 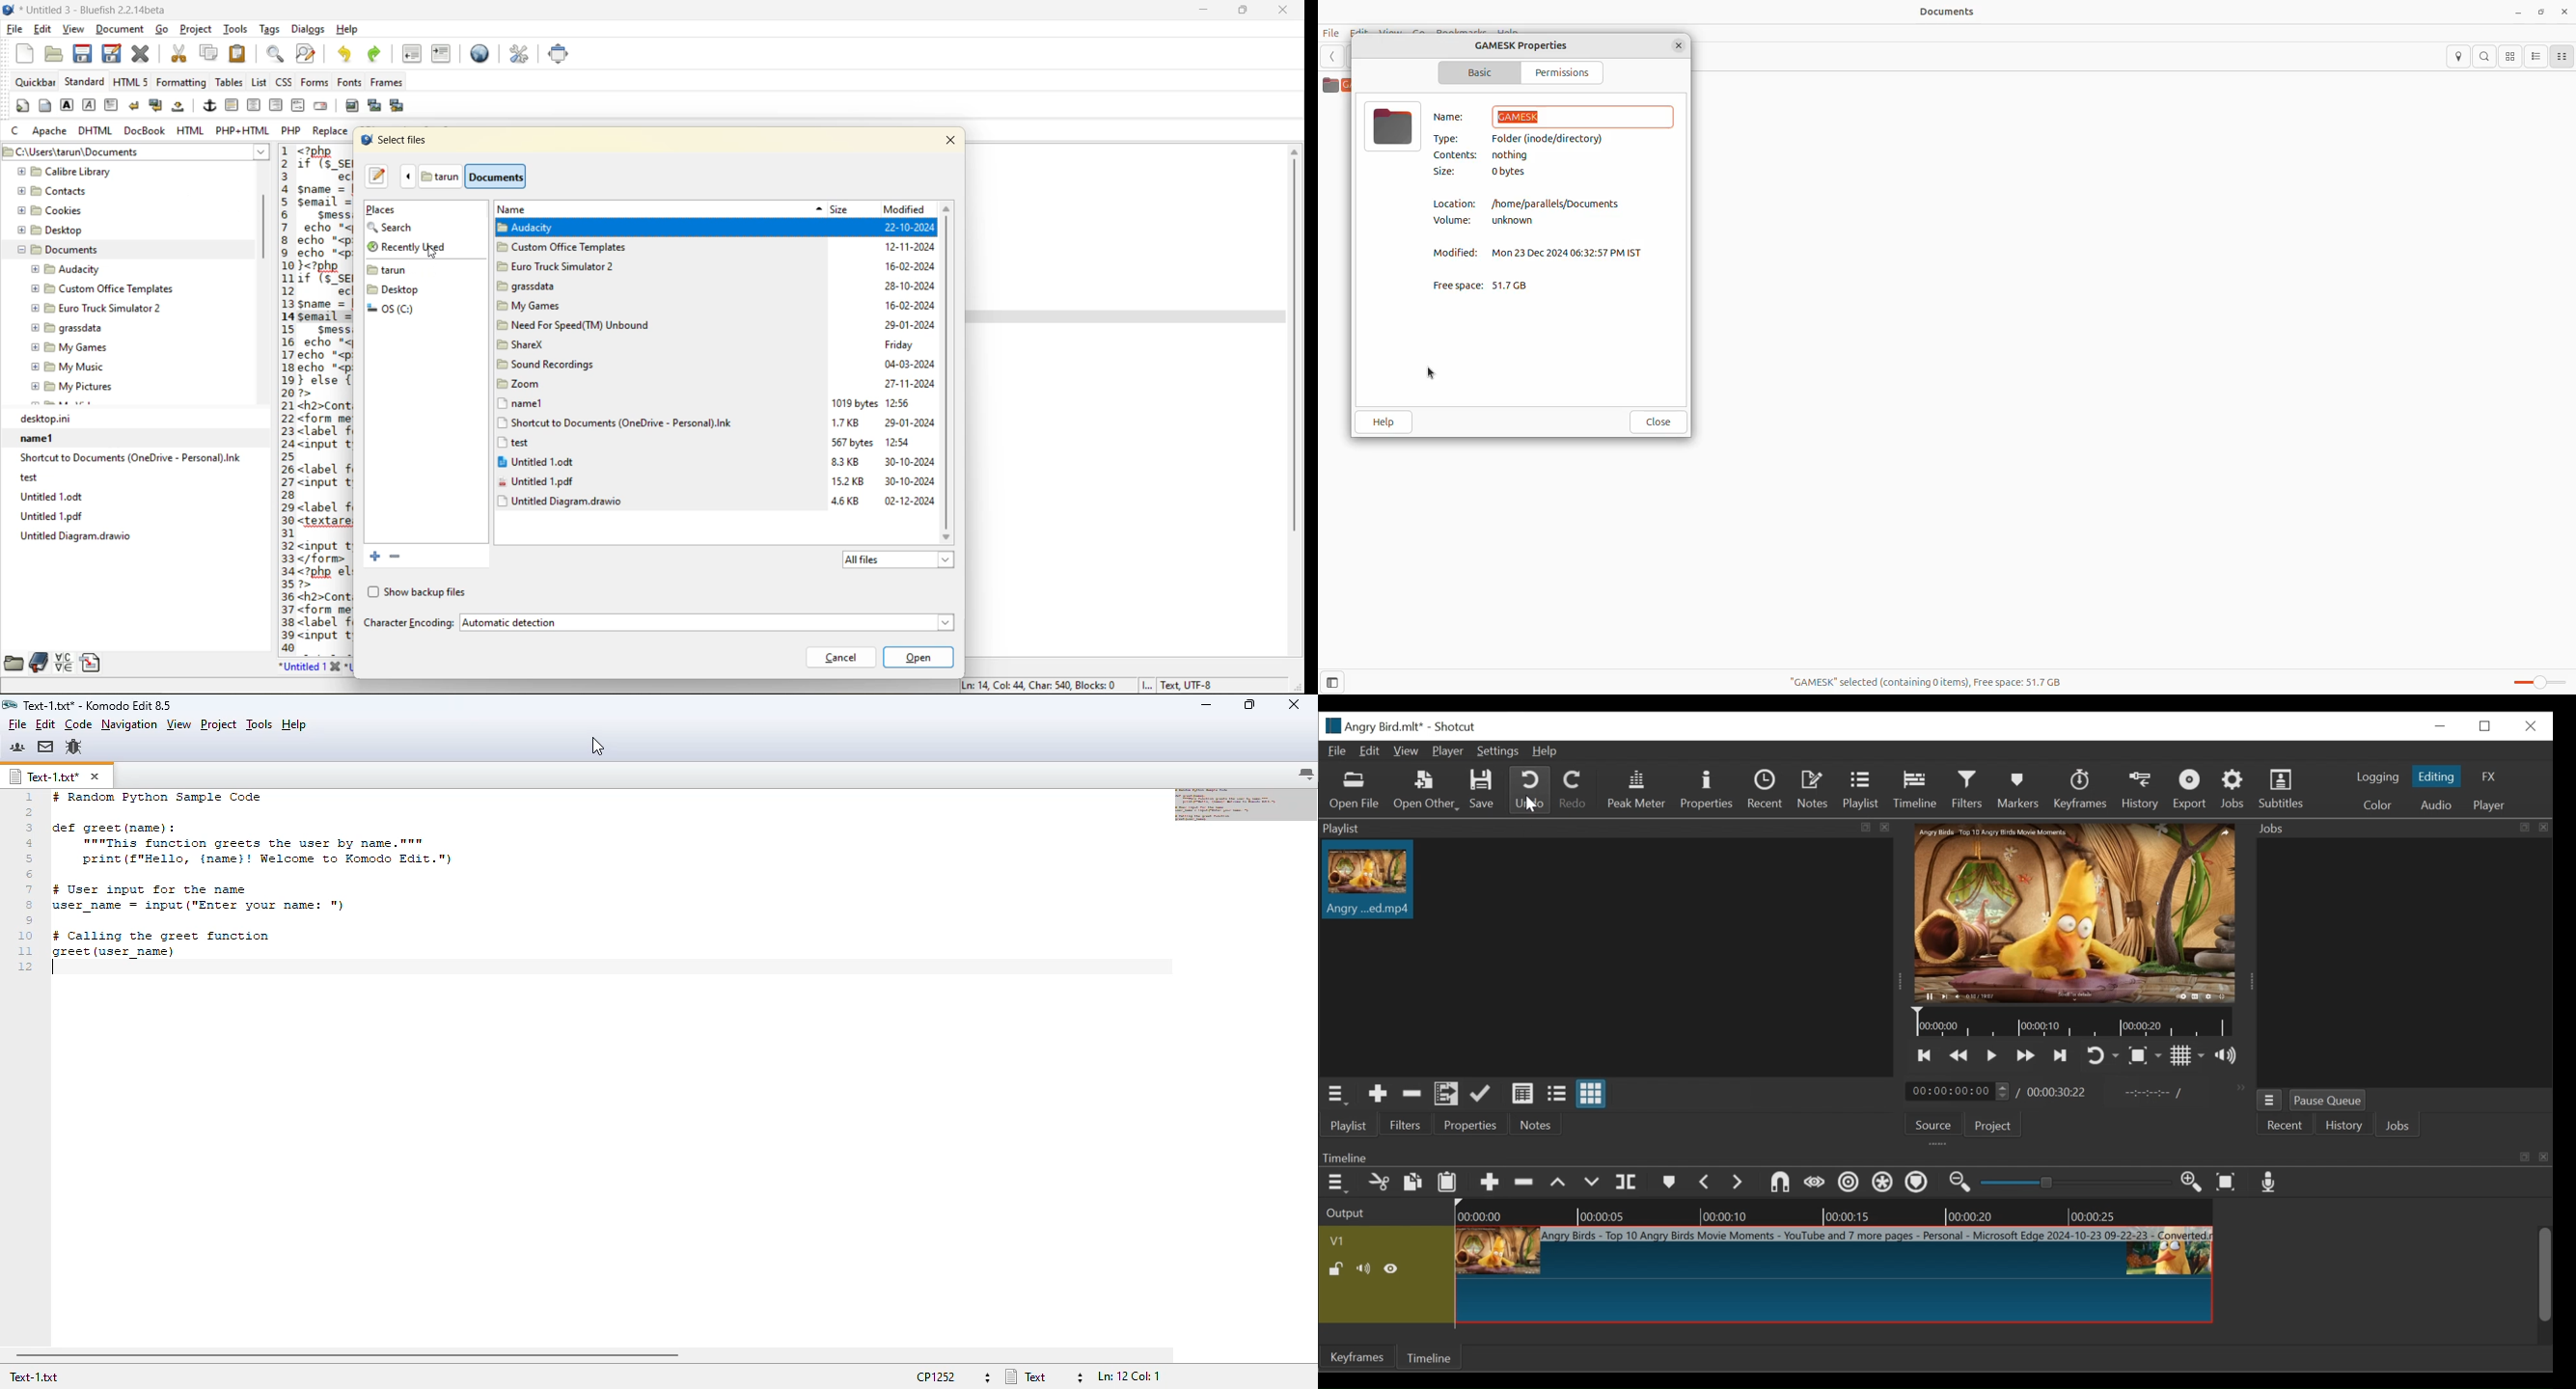 What do you see at coordinates (2436, 804) in the screenshot?
I see `Audio` at bounding box center [2436, 804].